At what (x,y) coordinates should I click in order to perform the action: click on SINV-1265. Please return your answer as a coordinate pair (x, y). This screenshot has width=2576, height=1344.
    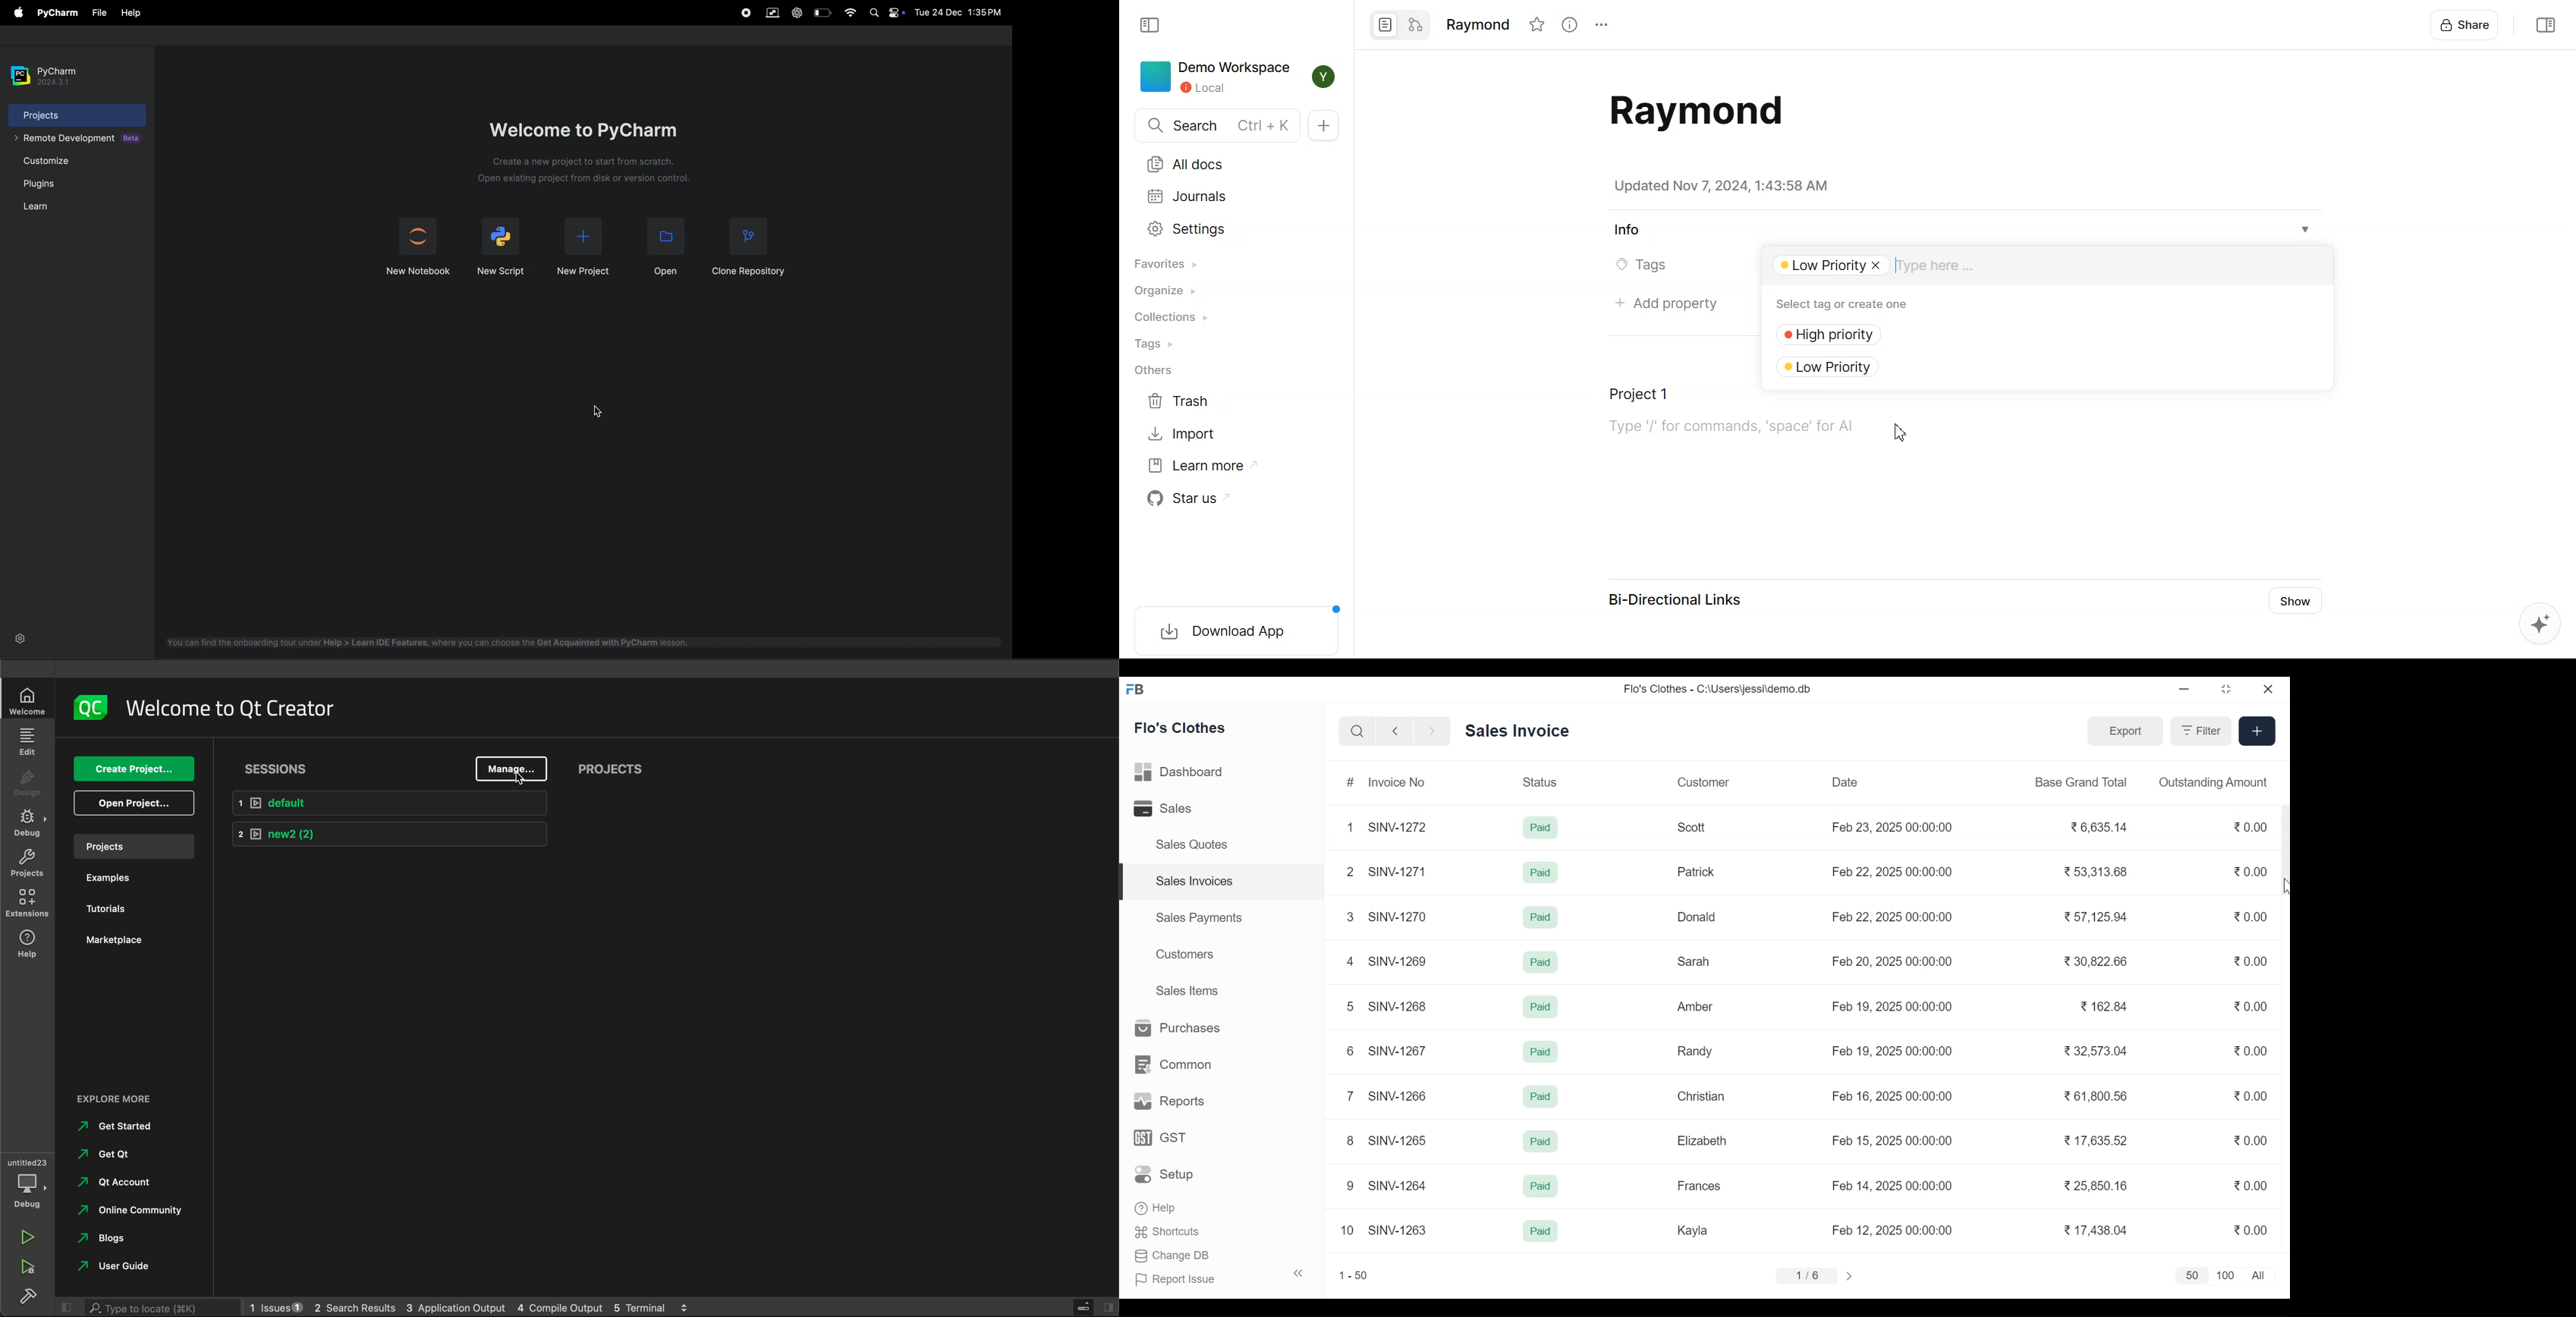
    Looking at the image, I should click on (1398, 1141).